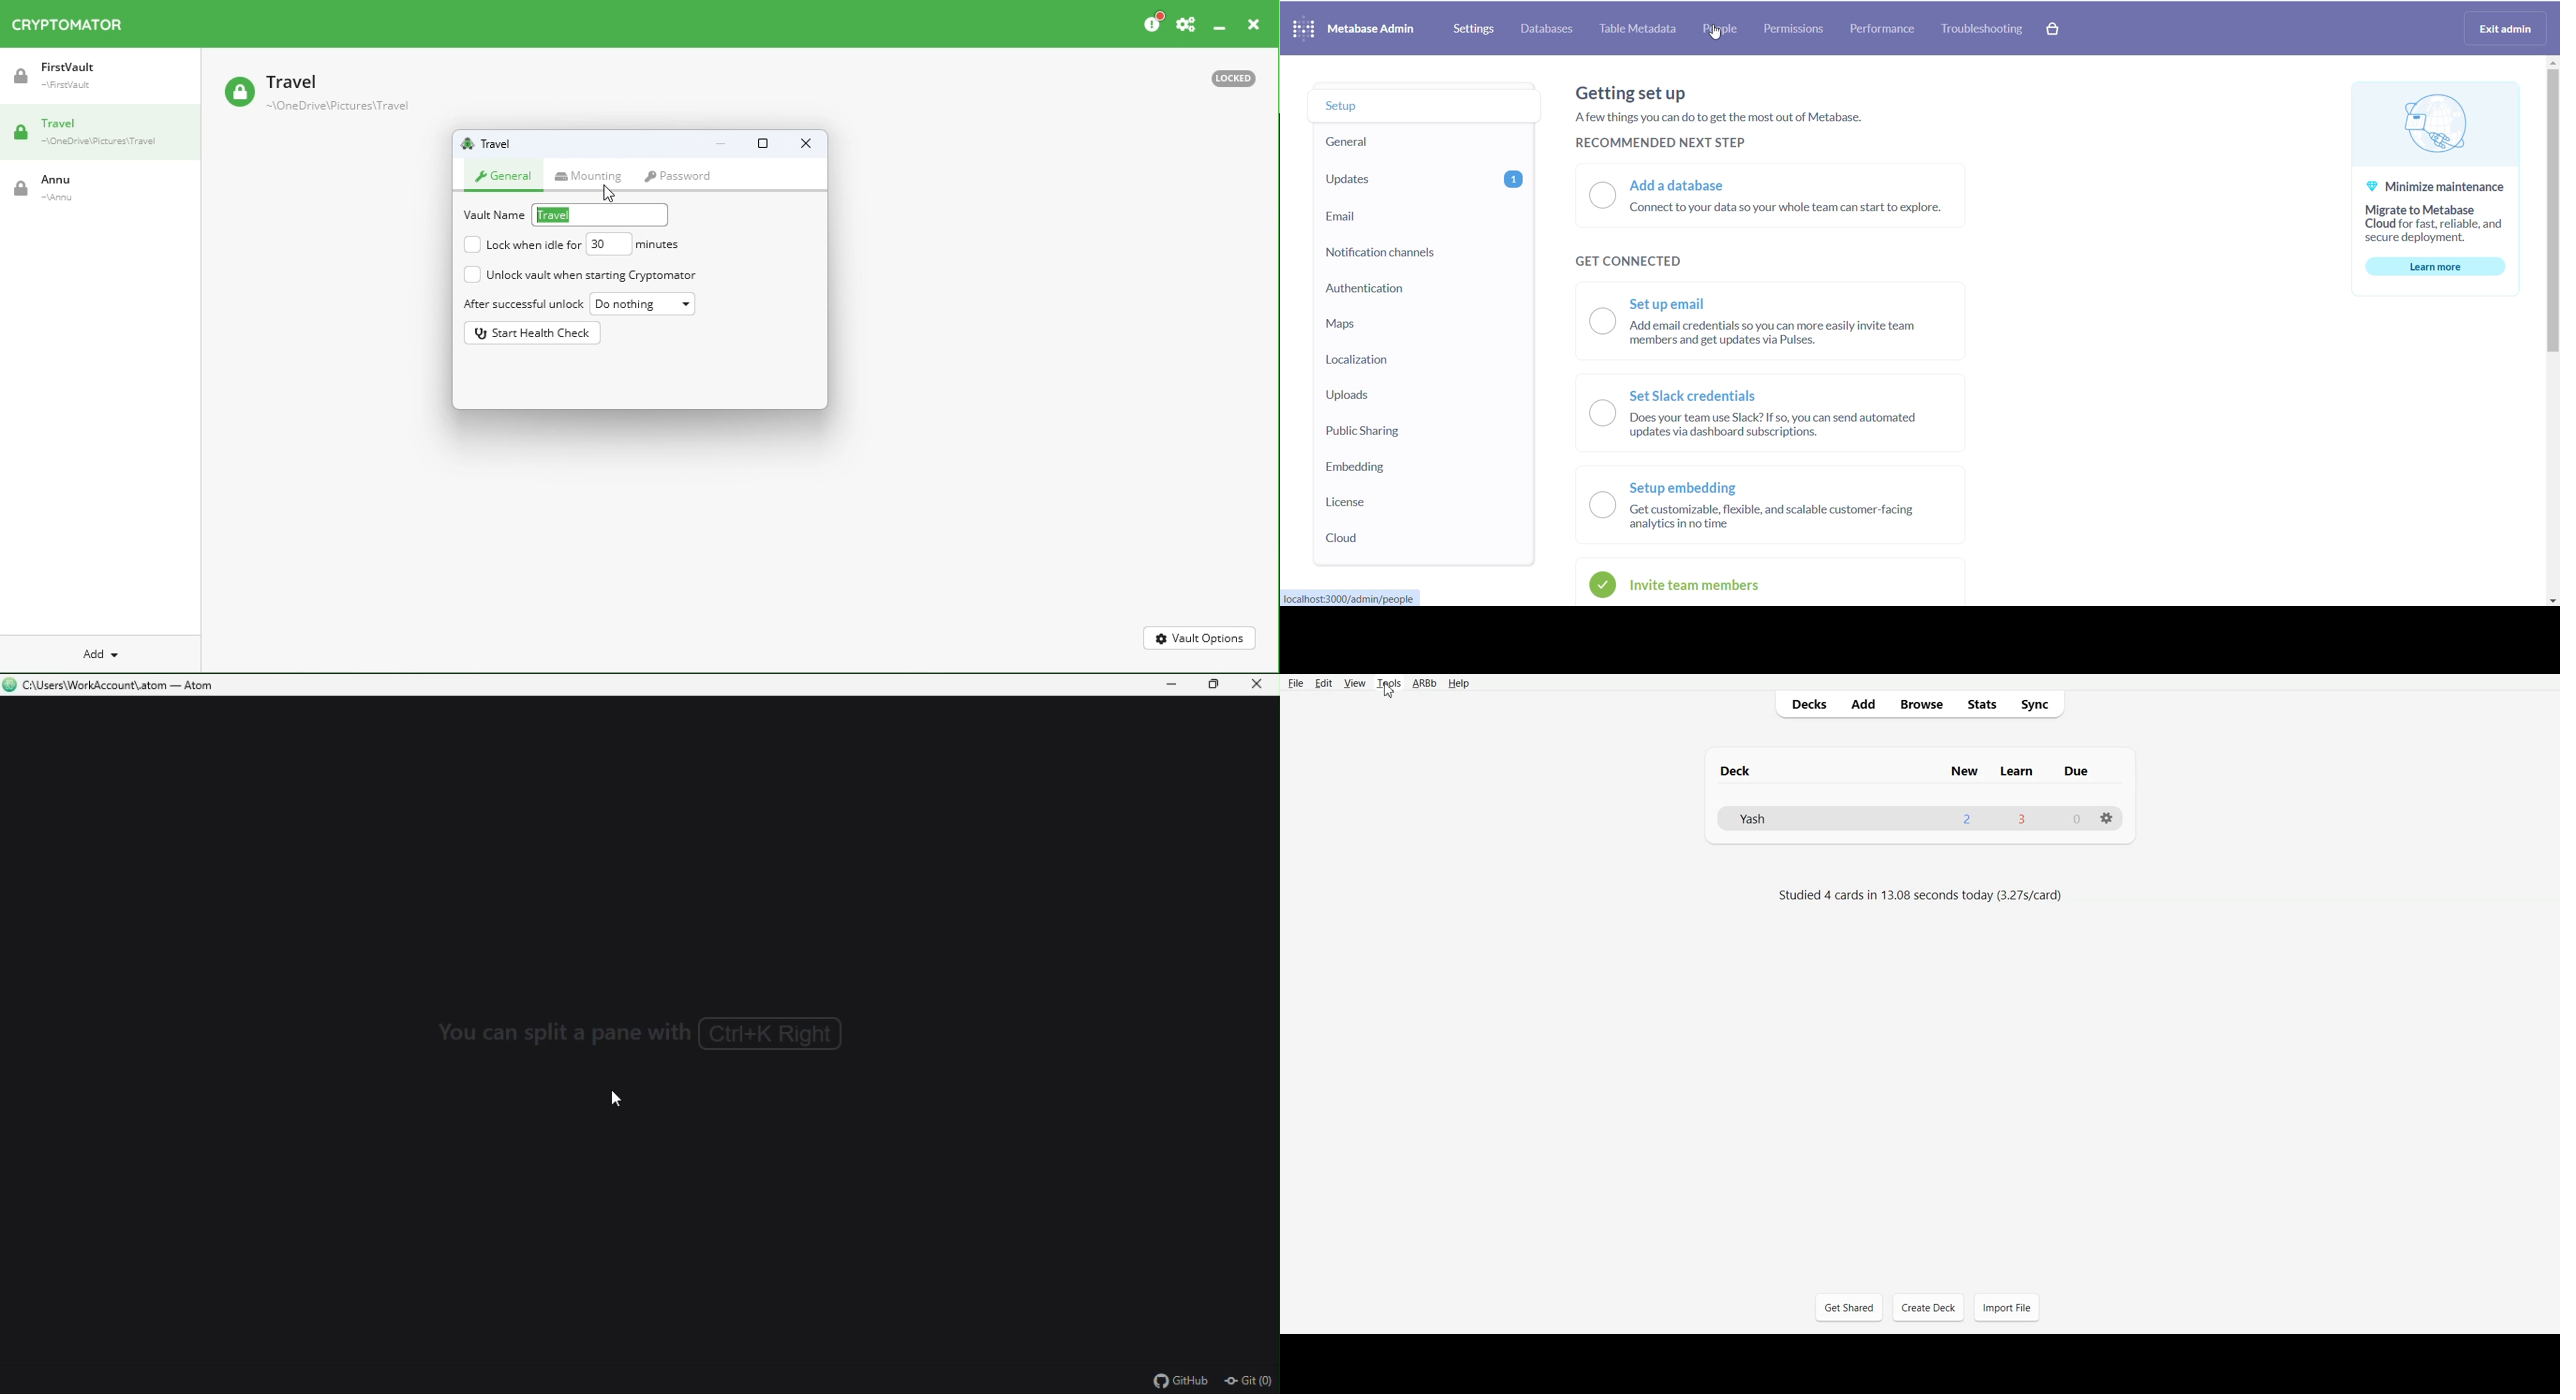  What do you see at coordinates (2041, 705) in the screenshot?
I see `Sync` at bounding box center [2041, 705].